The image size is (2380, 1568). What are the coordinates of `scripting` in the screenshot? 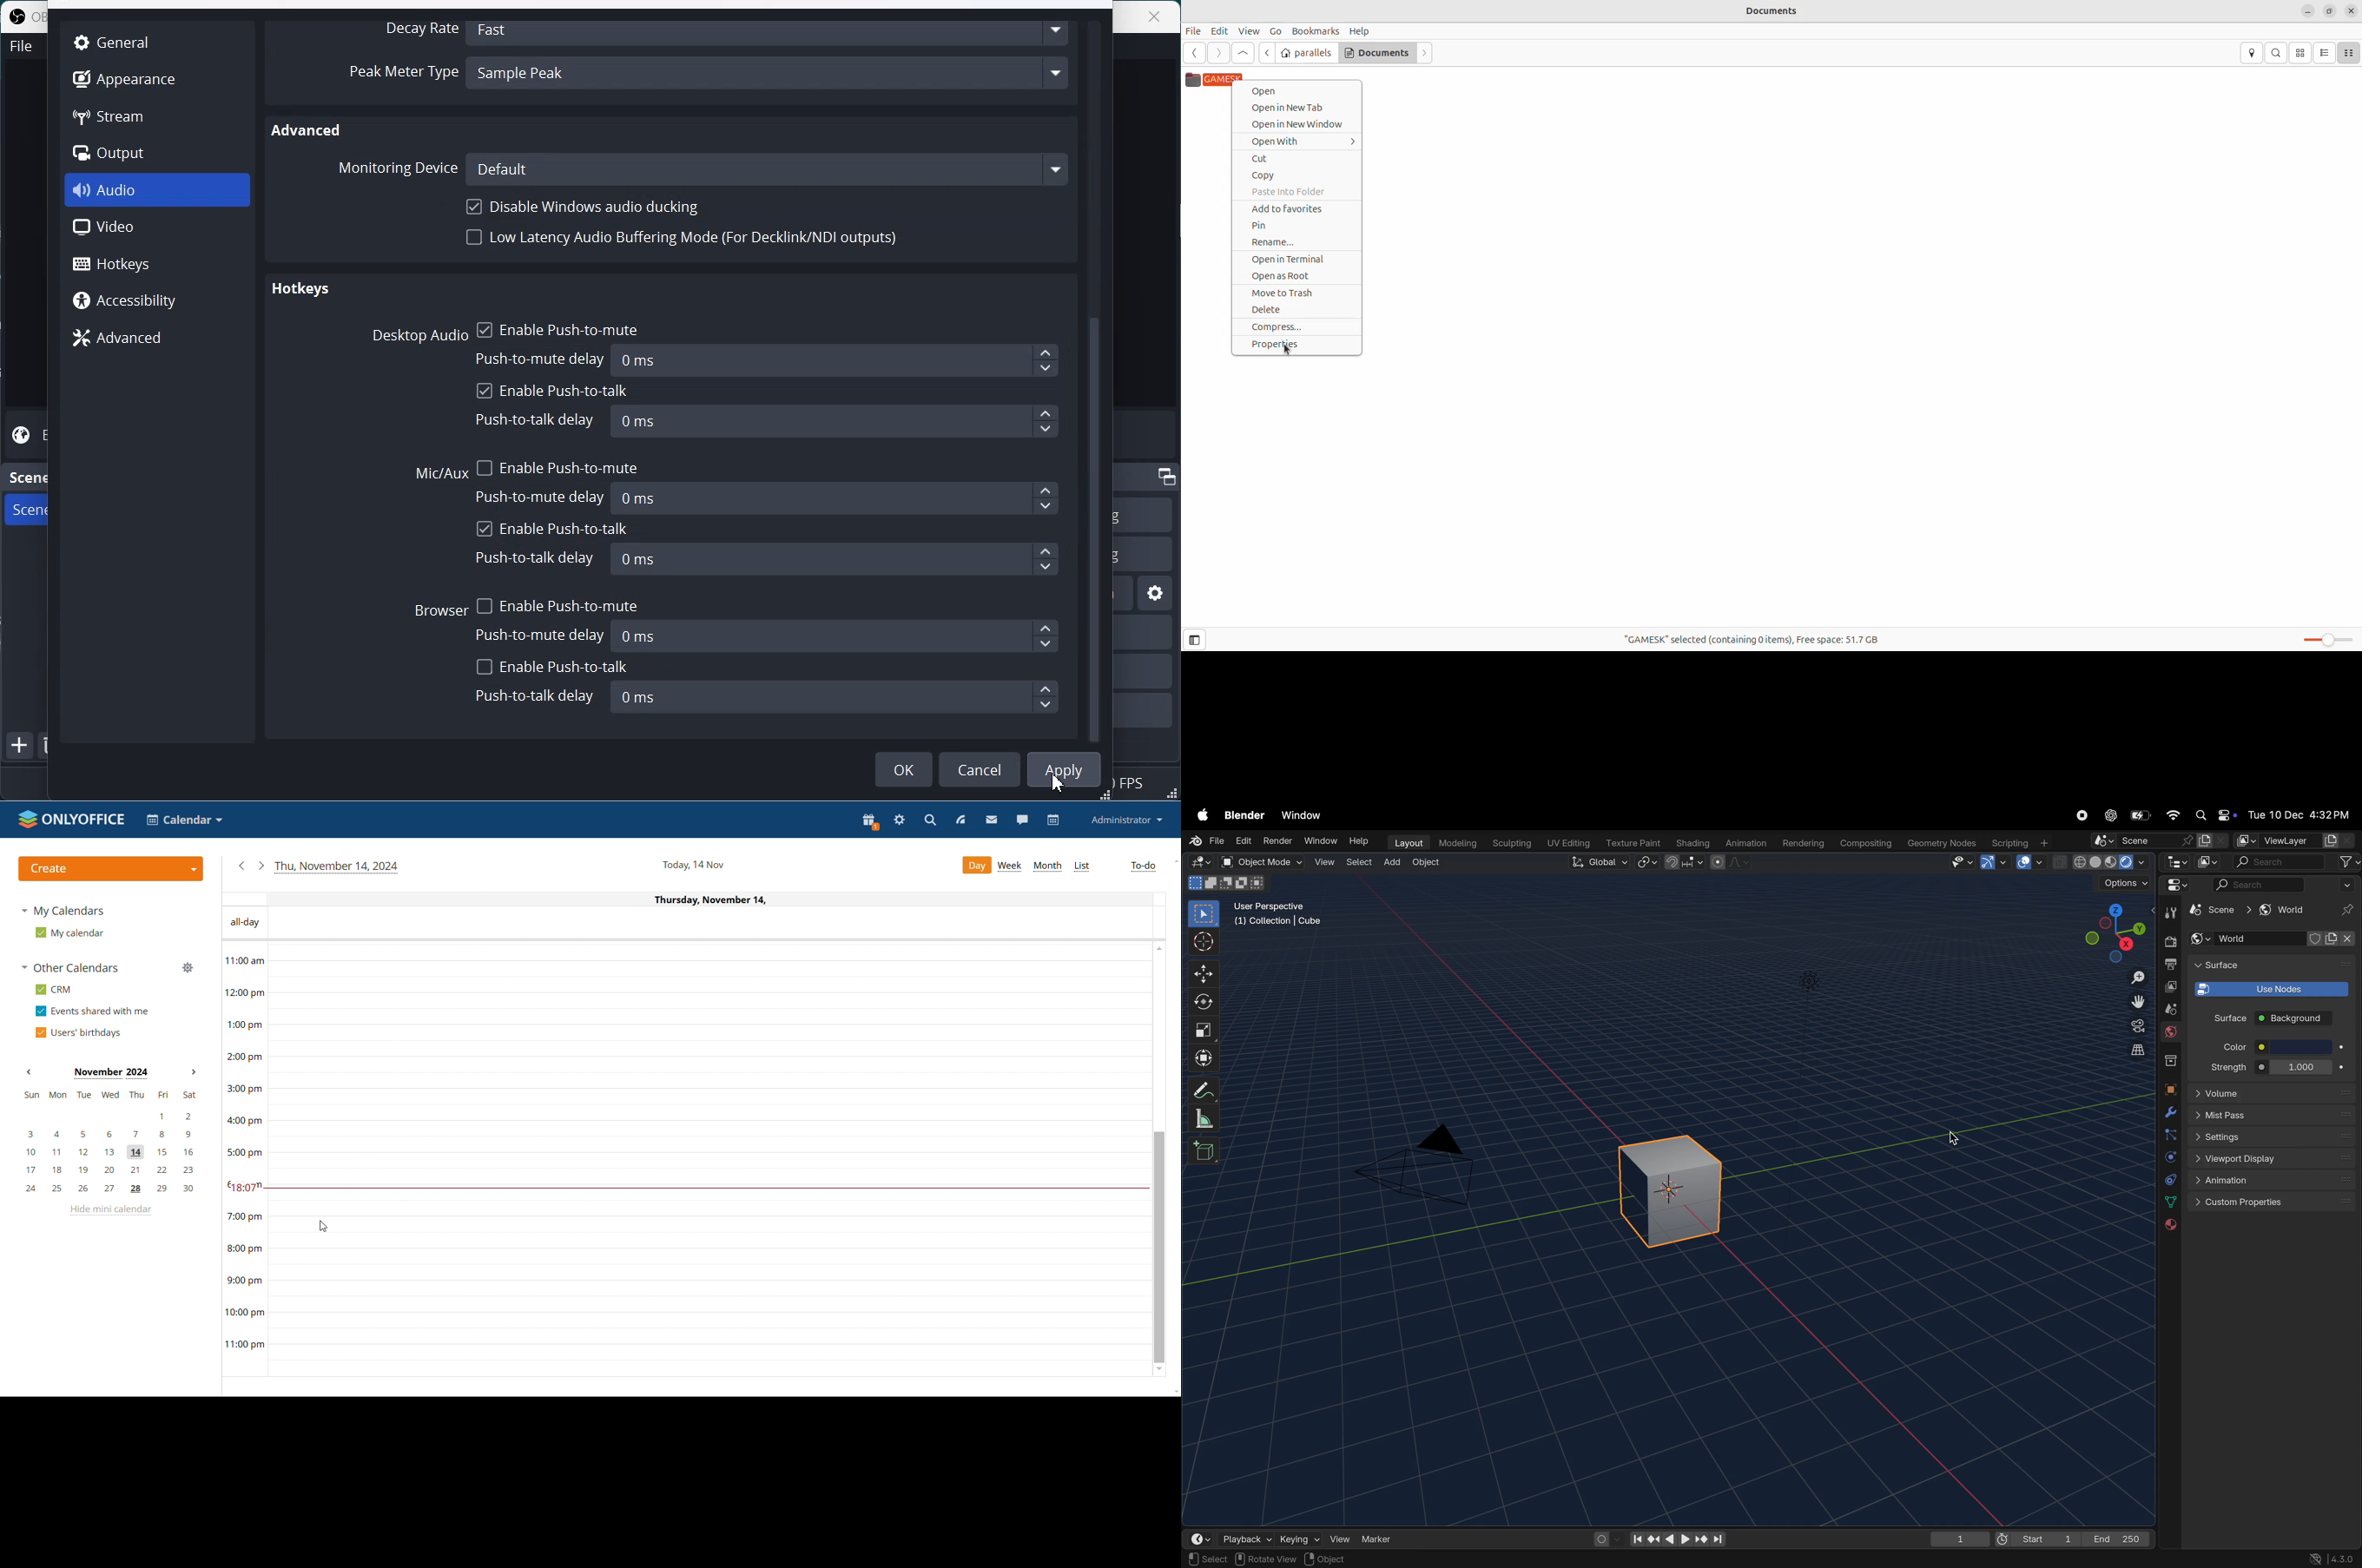 It's located at (2022, 842).